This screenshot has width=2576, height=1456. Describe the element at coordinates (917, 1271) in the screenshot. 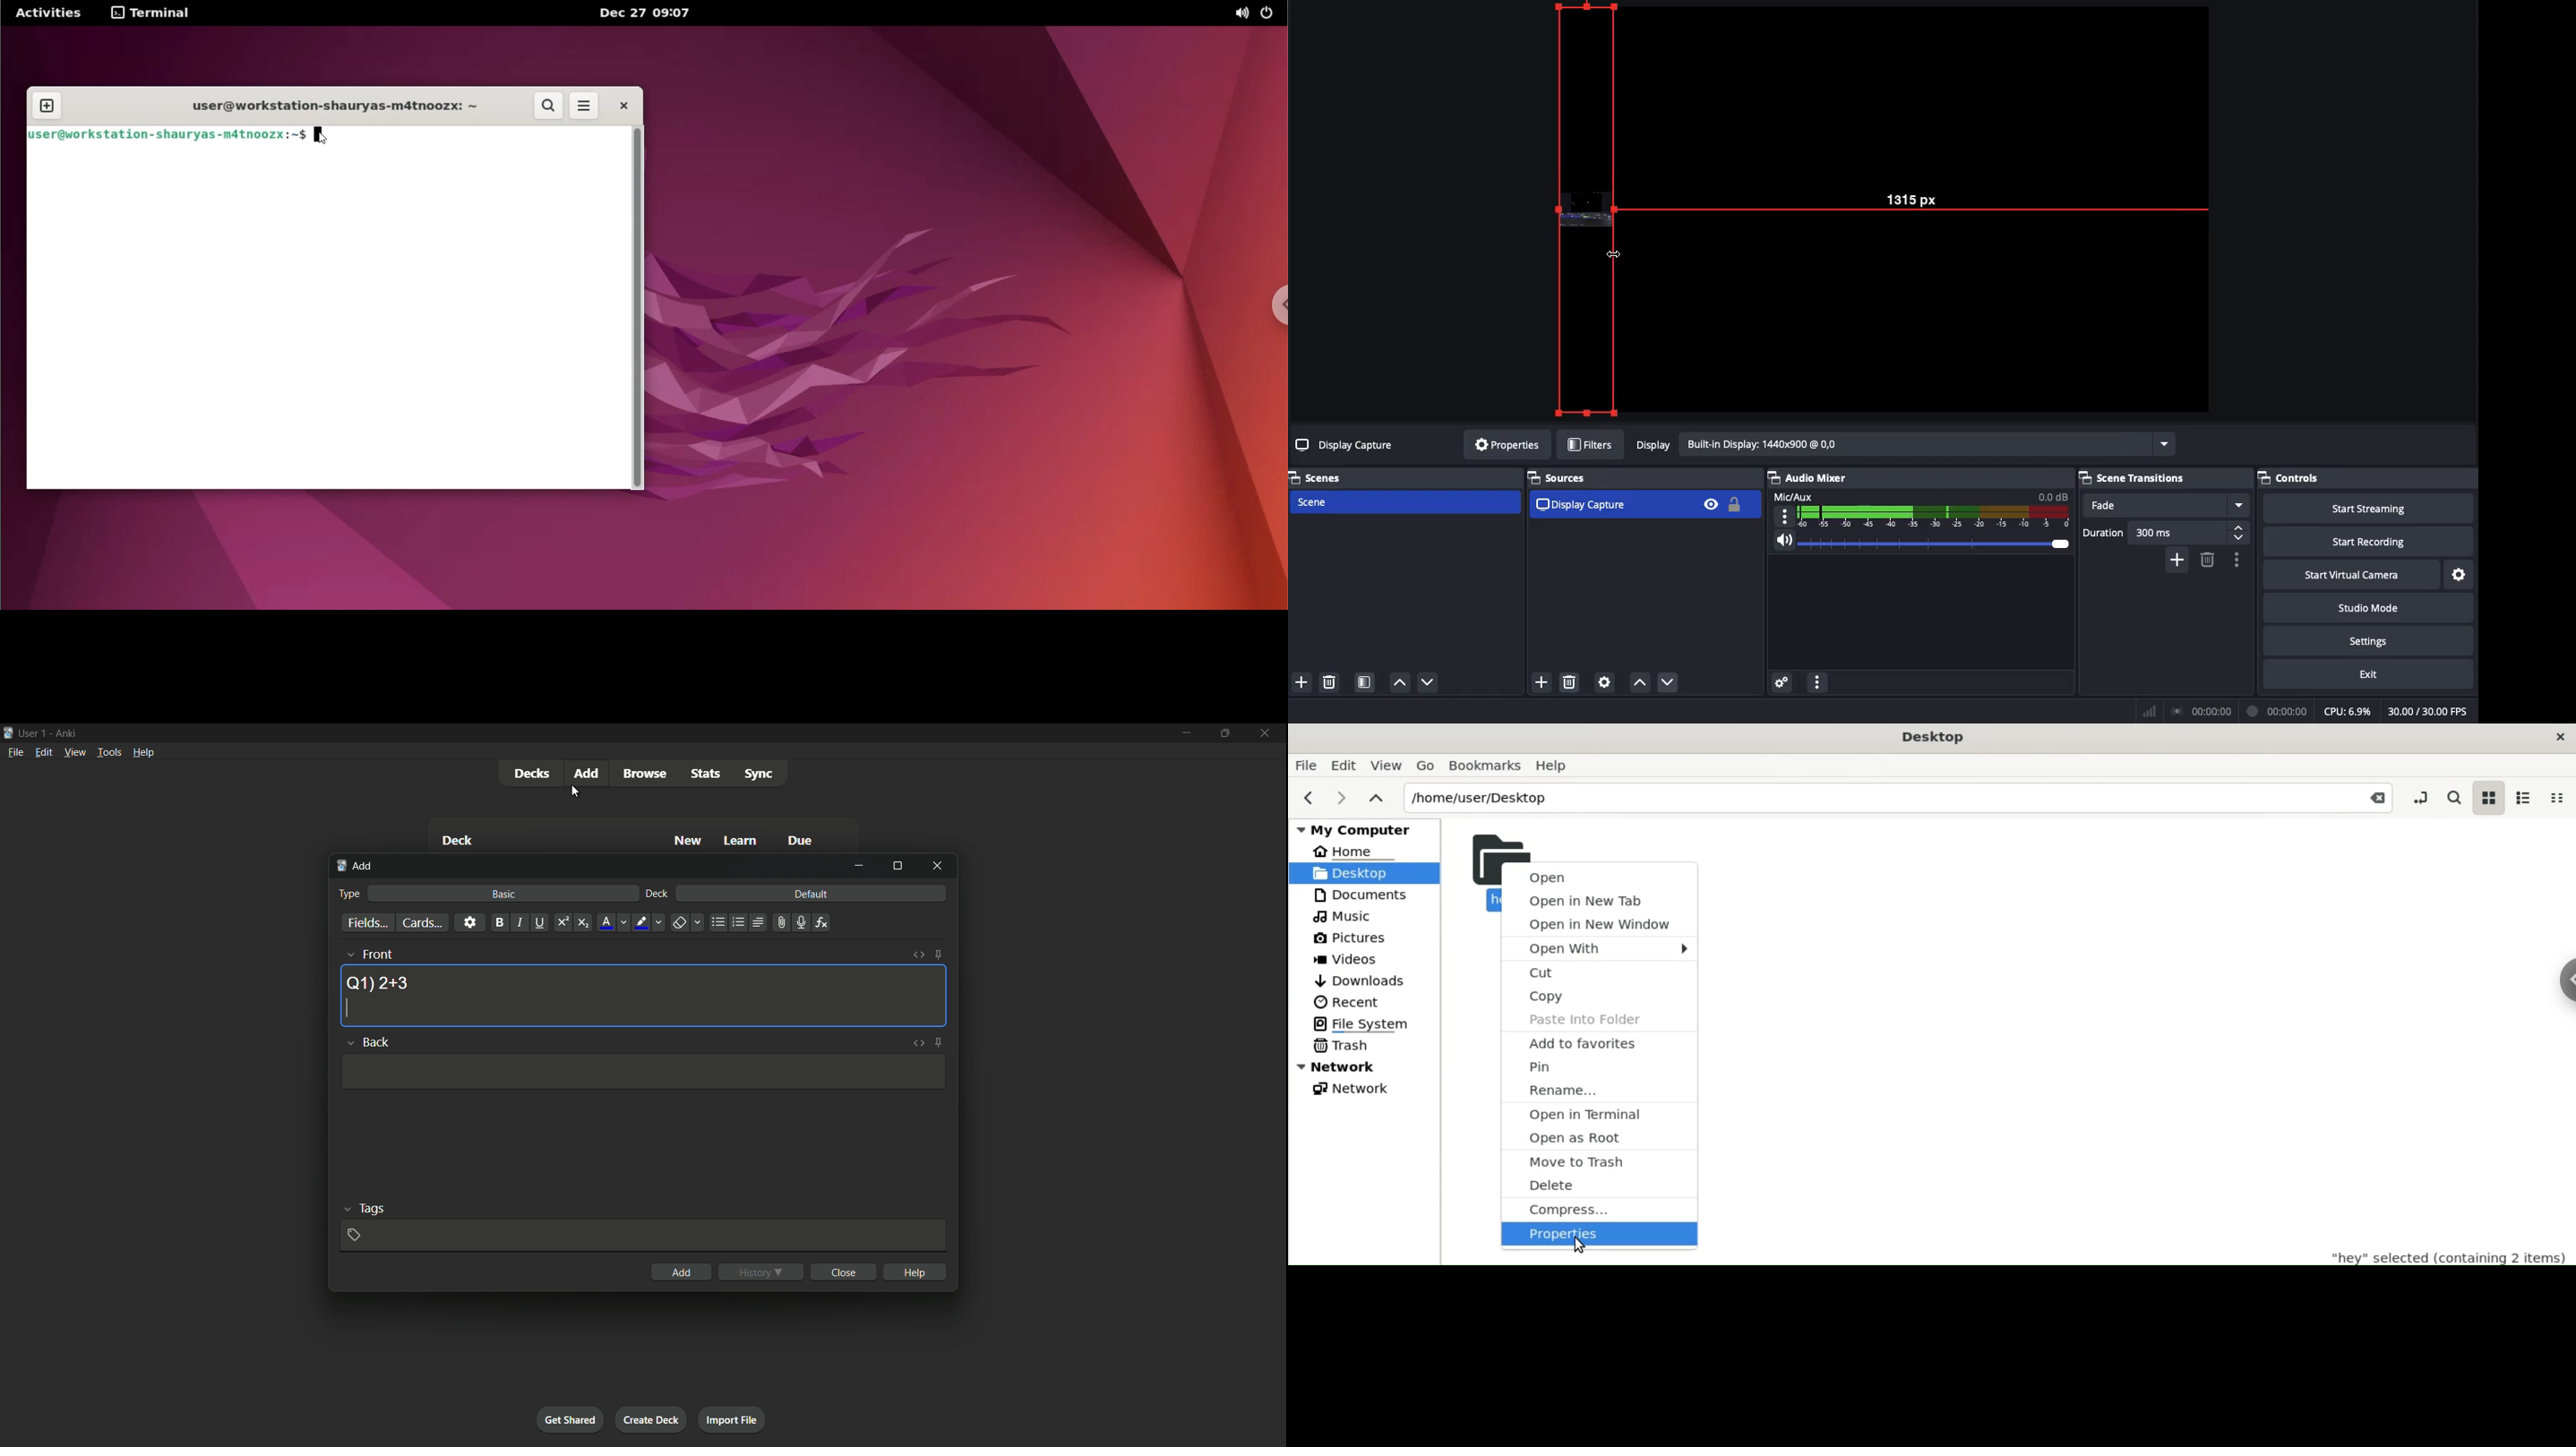

I see `help` at that location.